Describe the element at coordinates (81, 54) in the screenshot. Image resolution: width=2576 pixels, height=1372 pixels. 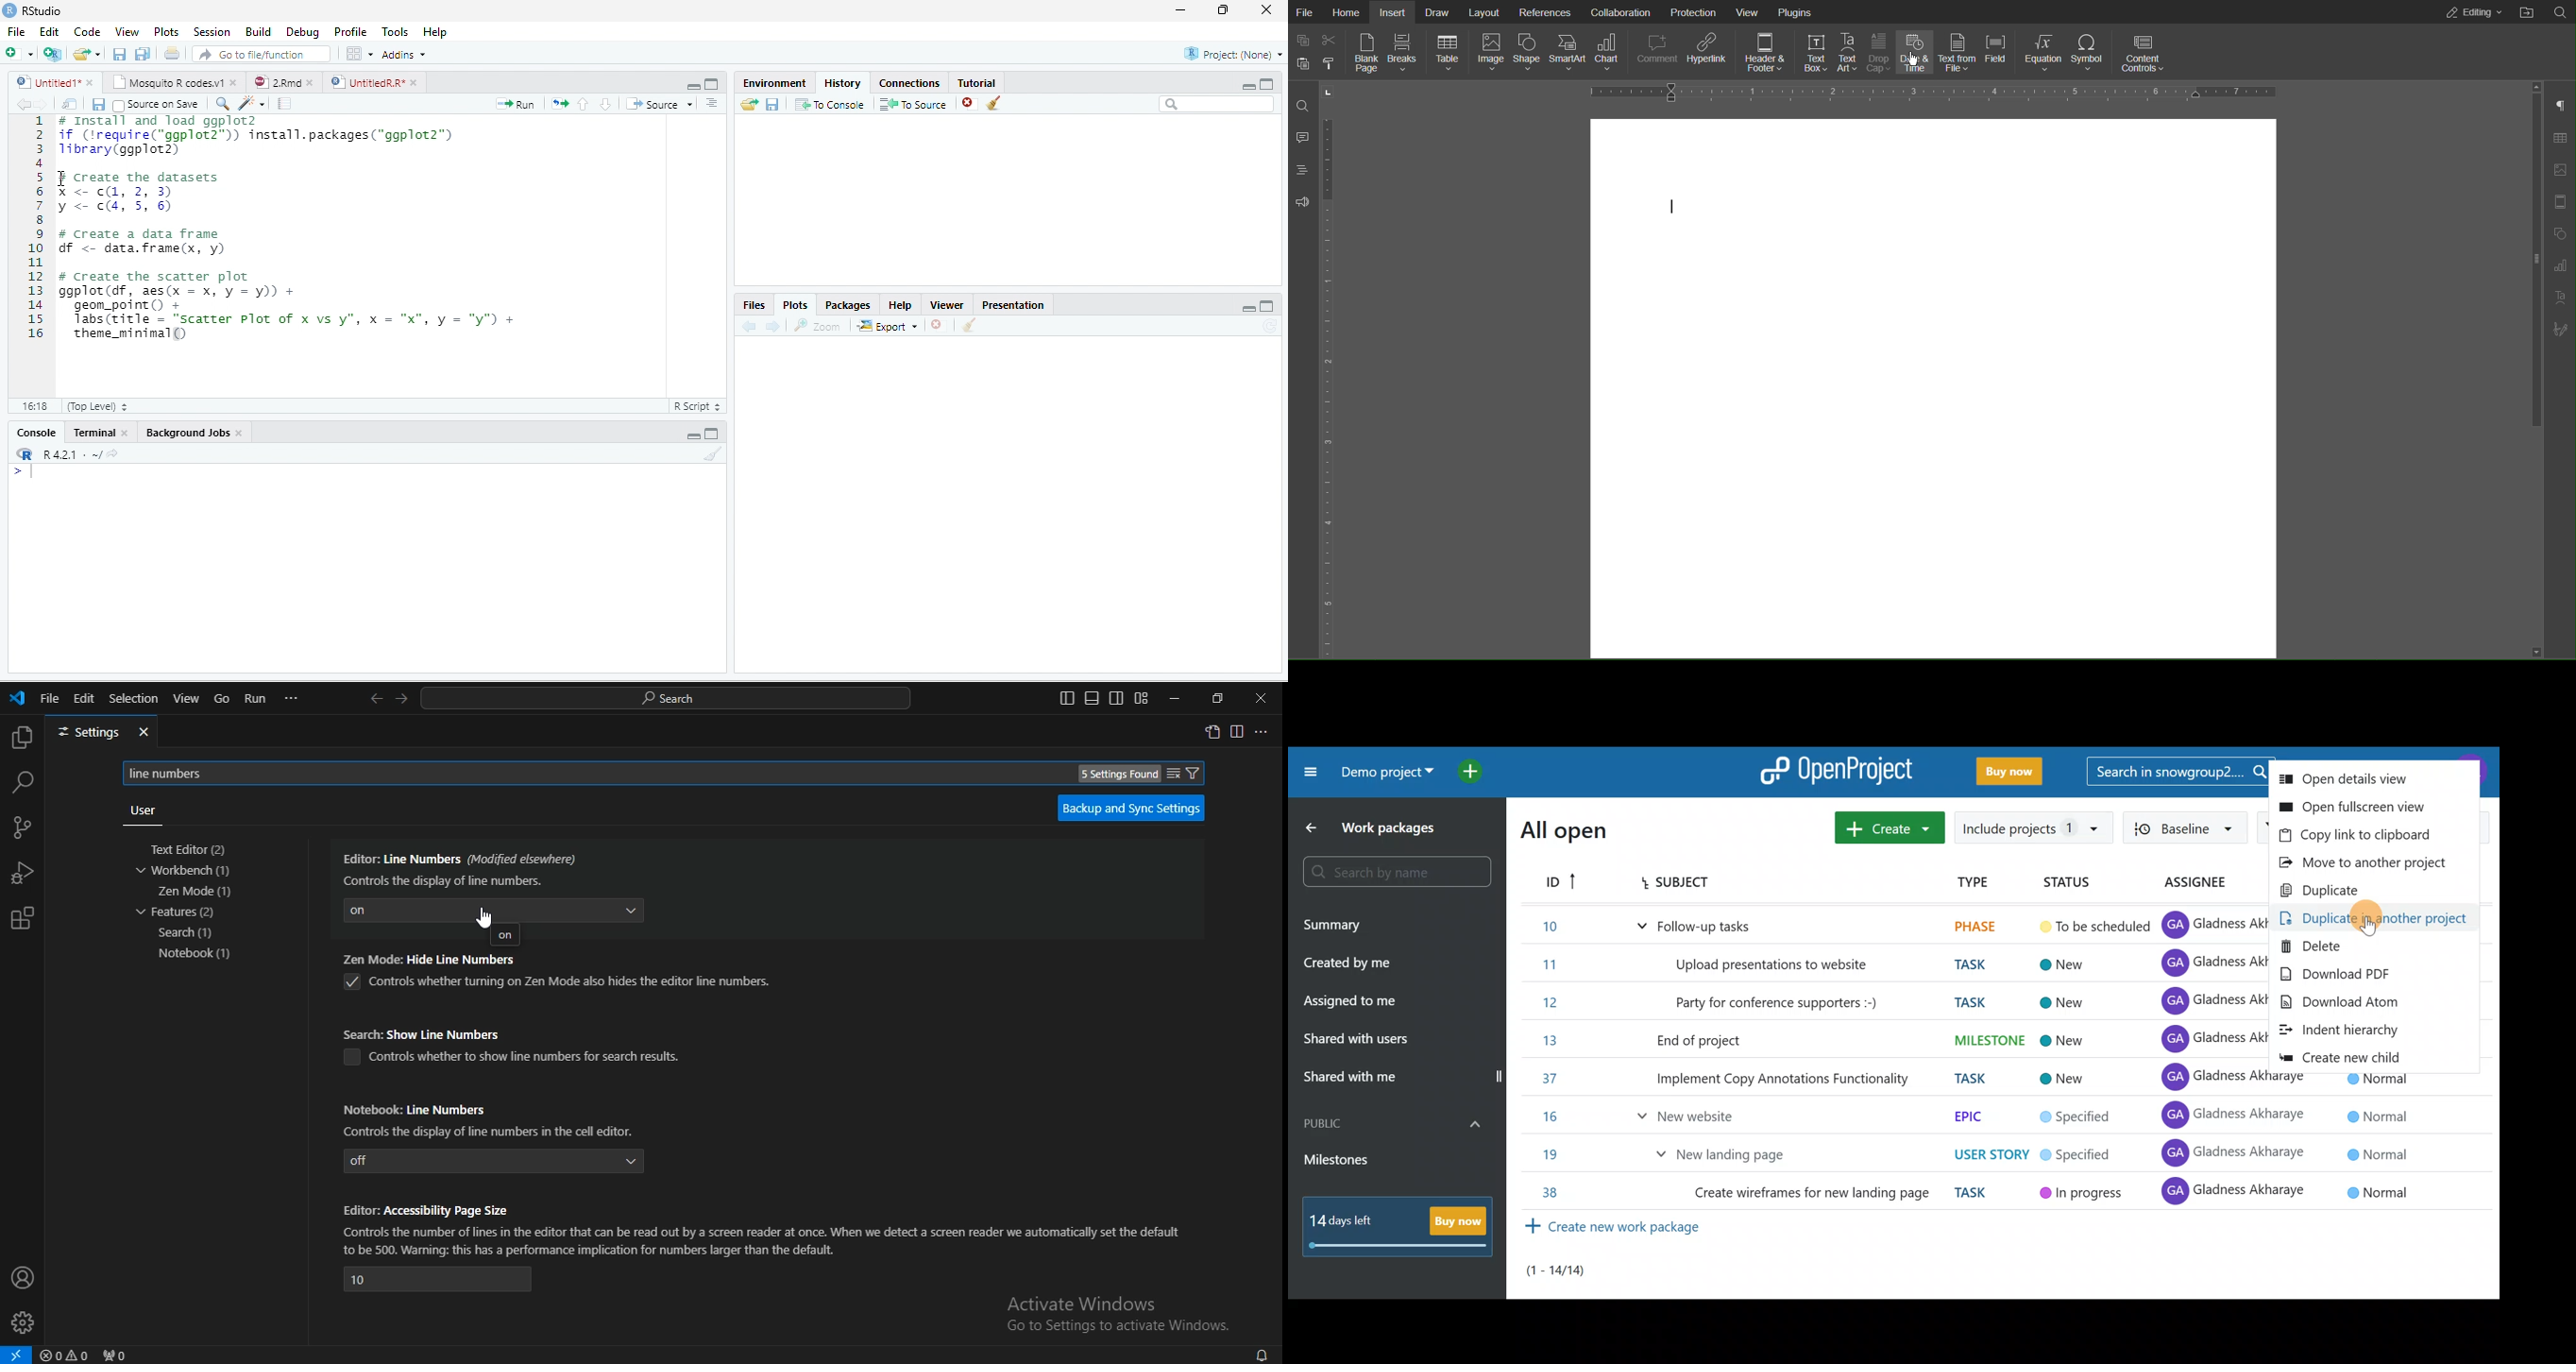
I see `Open an existing file` at that location.